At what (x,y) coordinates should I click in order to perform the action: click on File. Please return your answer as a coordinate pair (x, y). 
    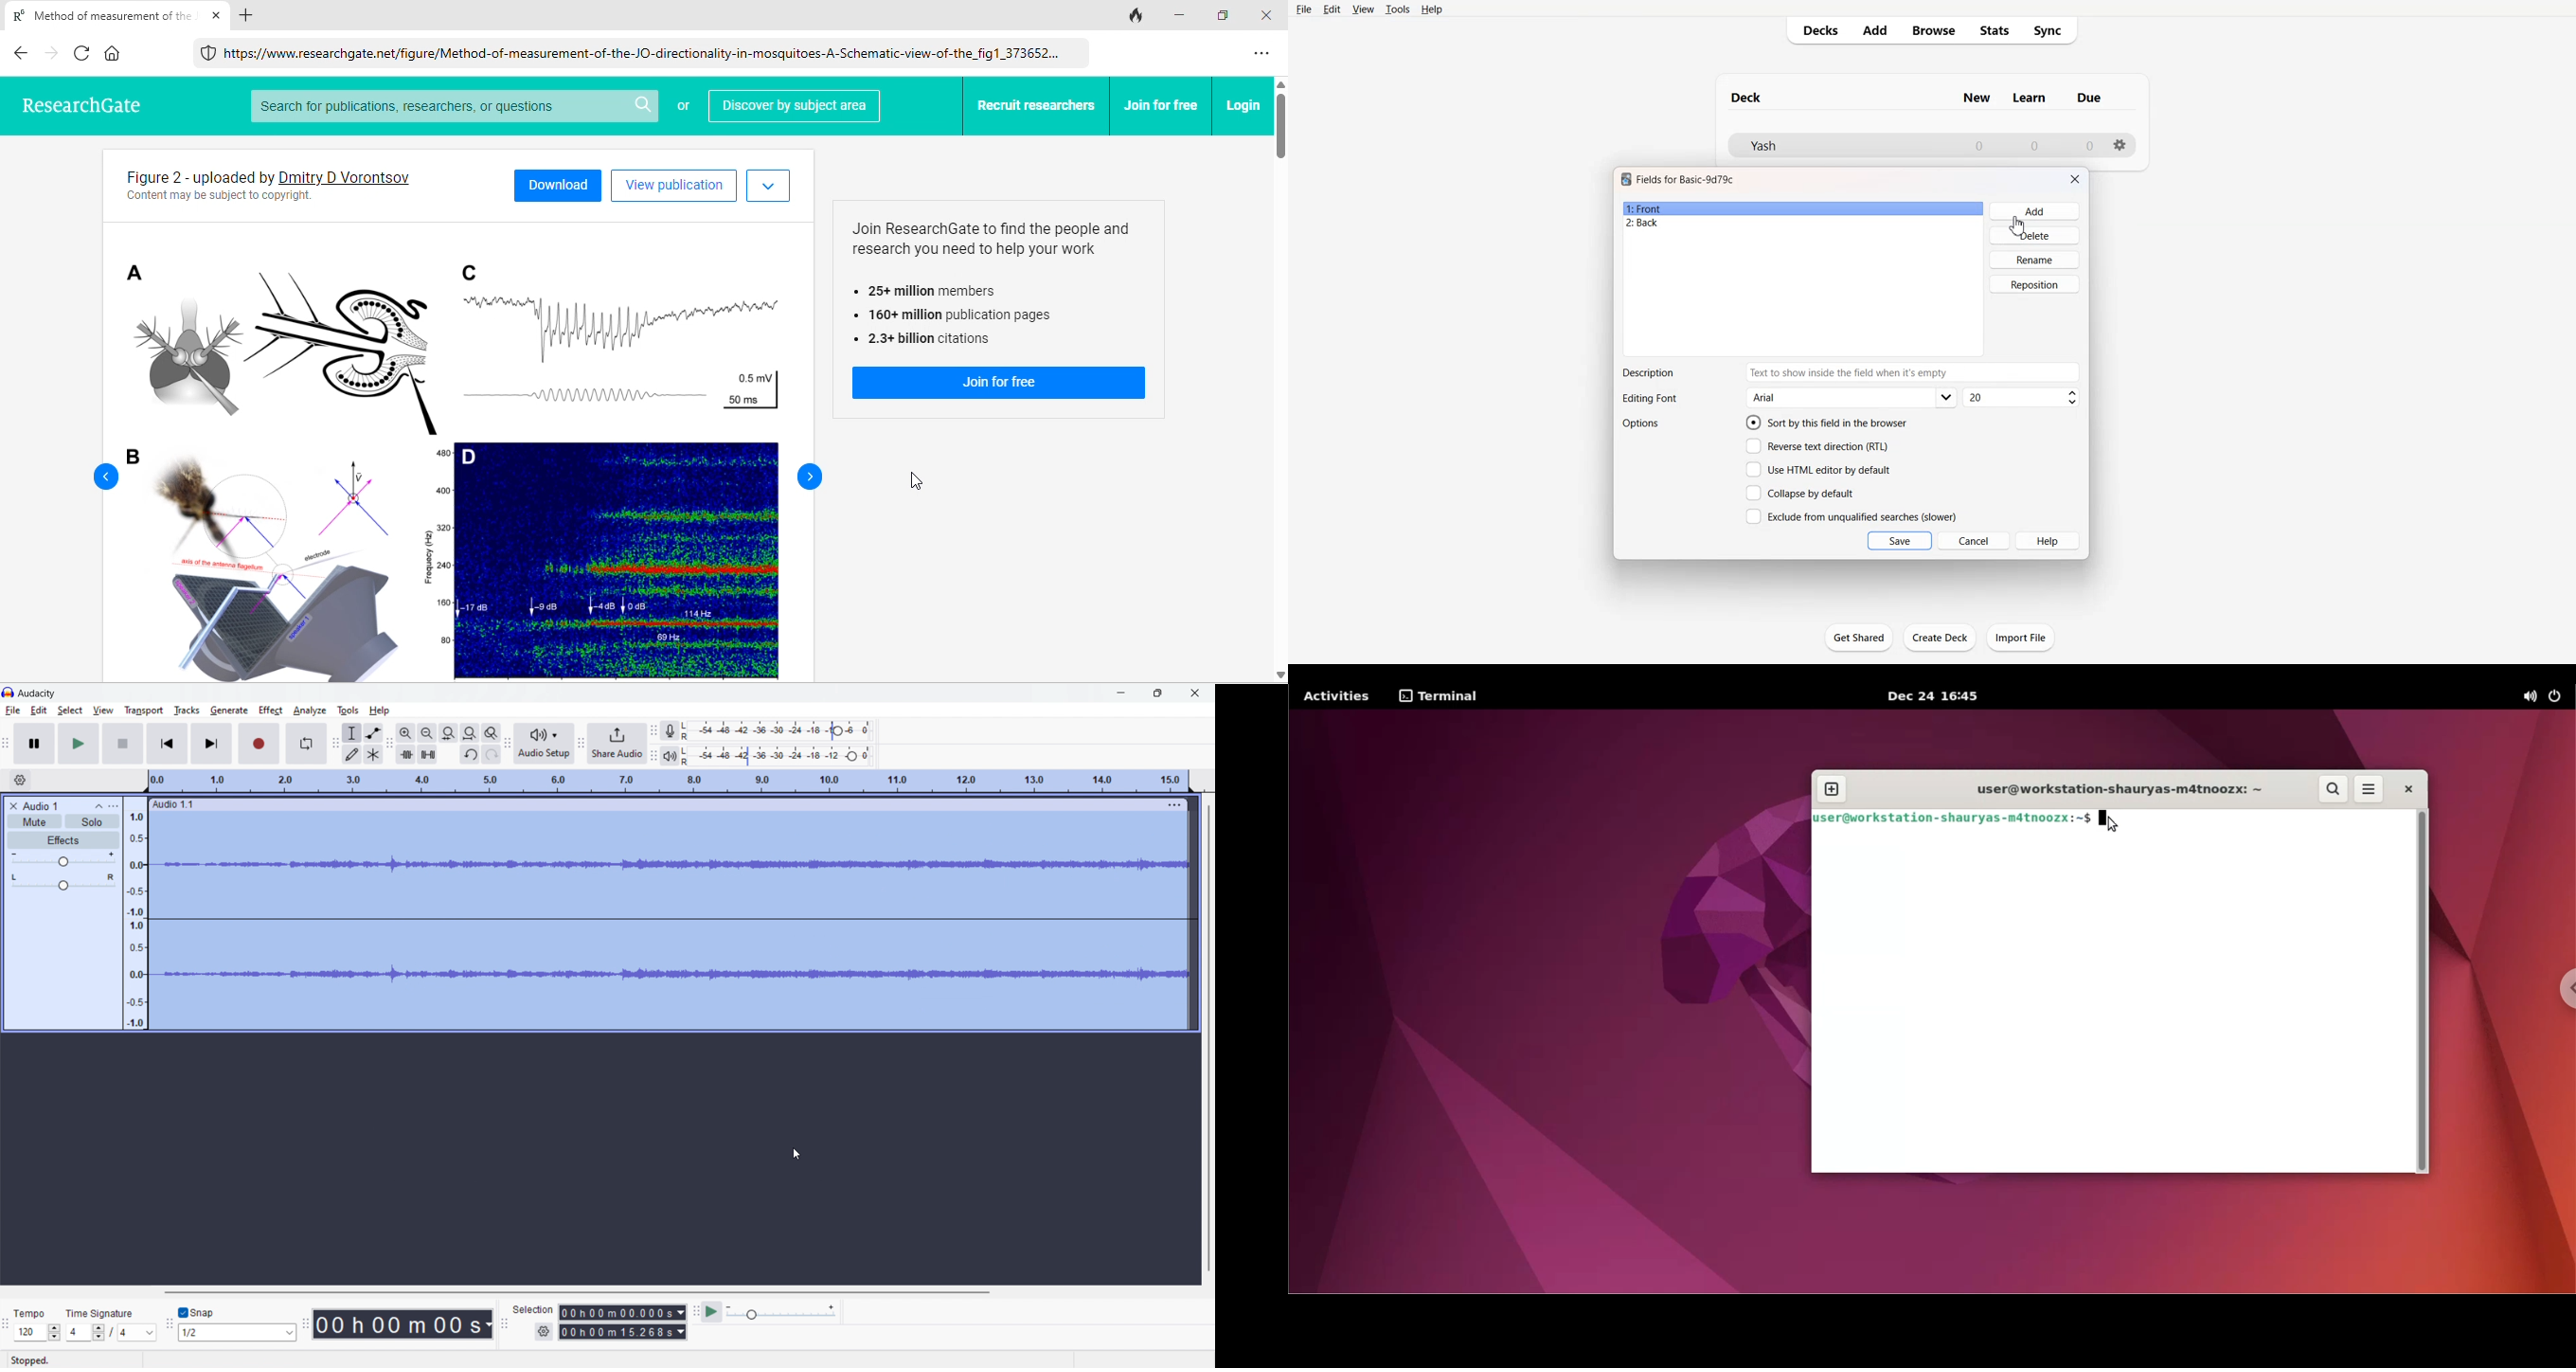
    Looking at the image, I should click on (1303, 9).